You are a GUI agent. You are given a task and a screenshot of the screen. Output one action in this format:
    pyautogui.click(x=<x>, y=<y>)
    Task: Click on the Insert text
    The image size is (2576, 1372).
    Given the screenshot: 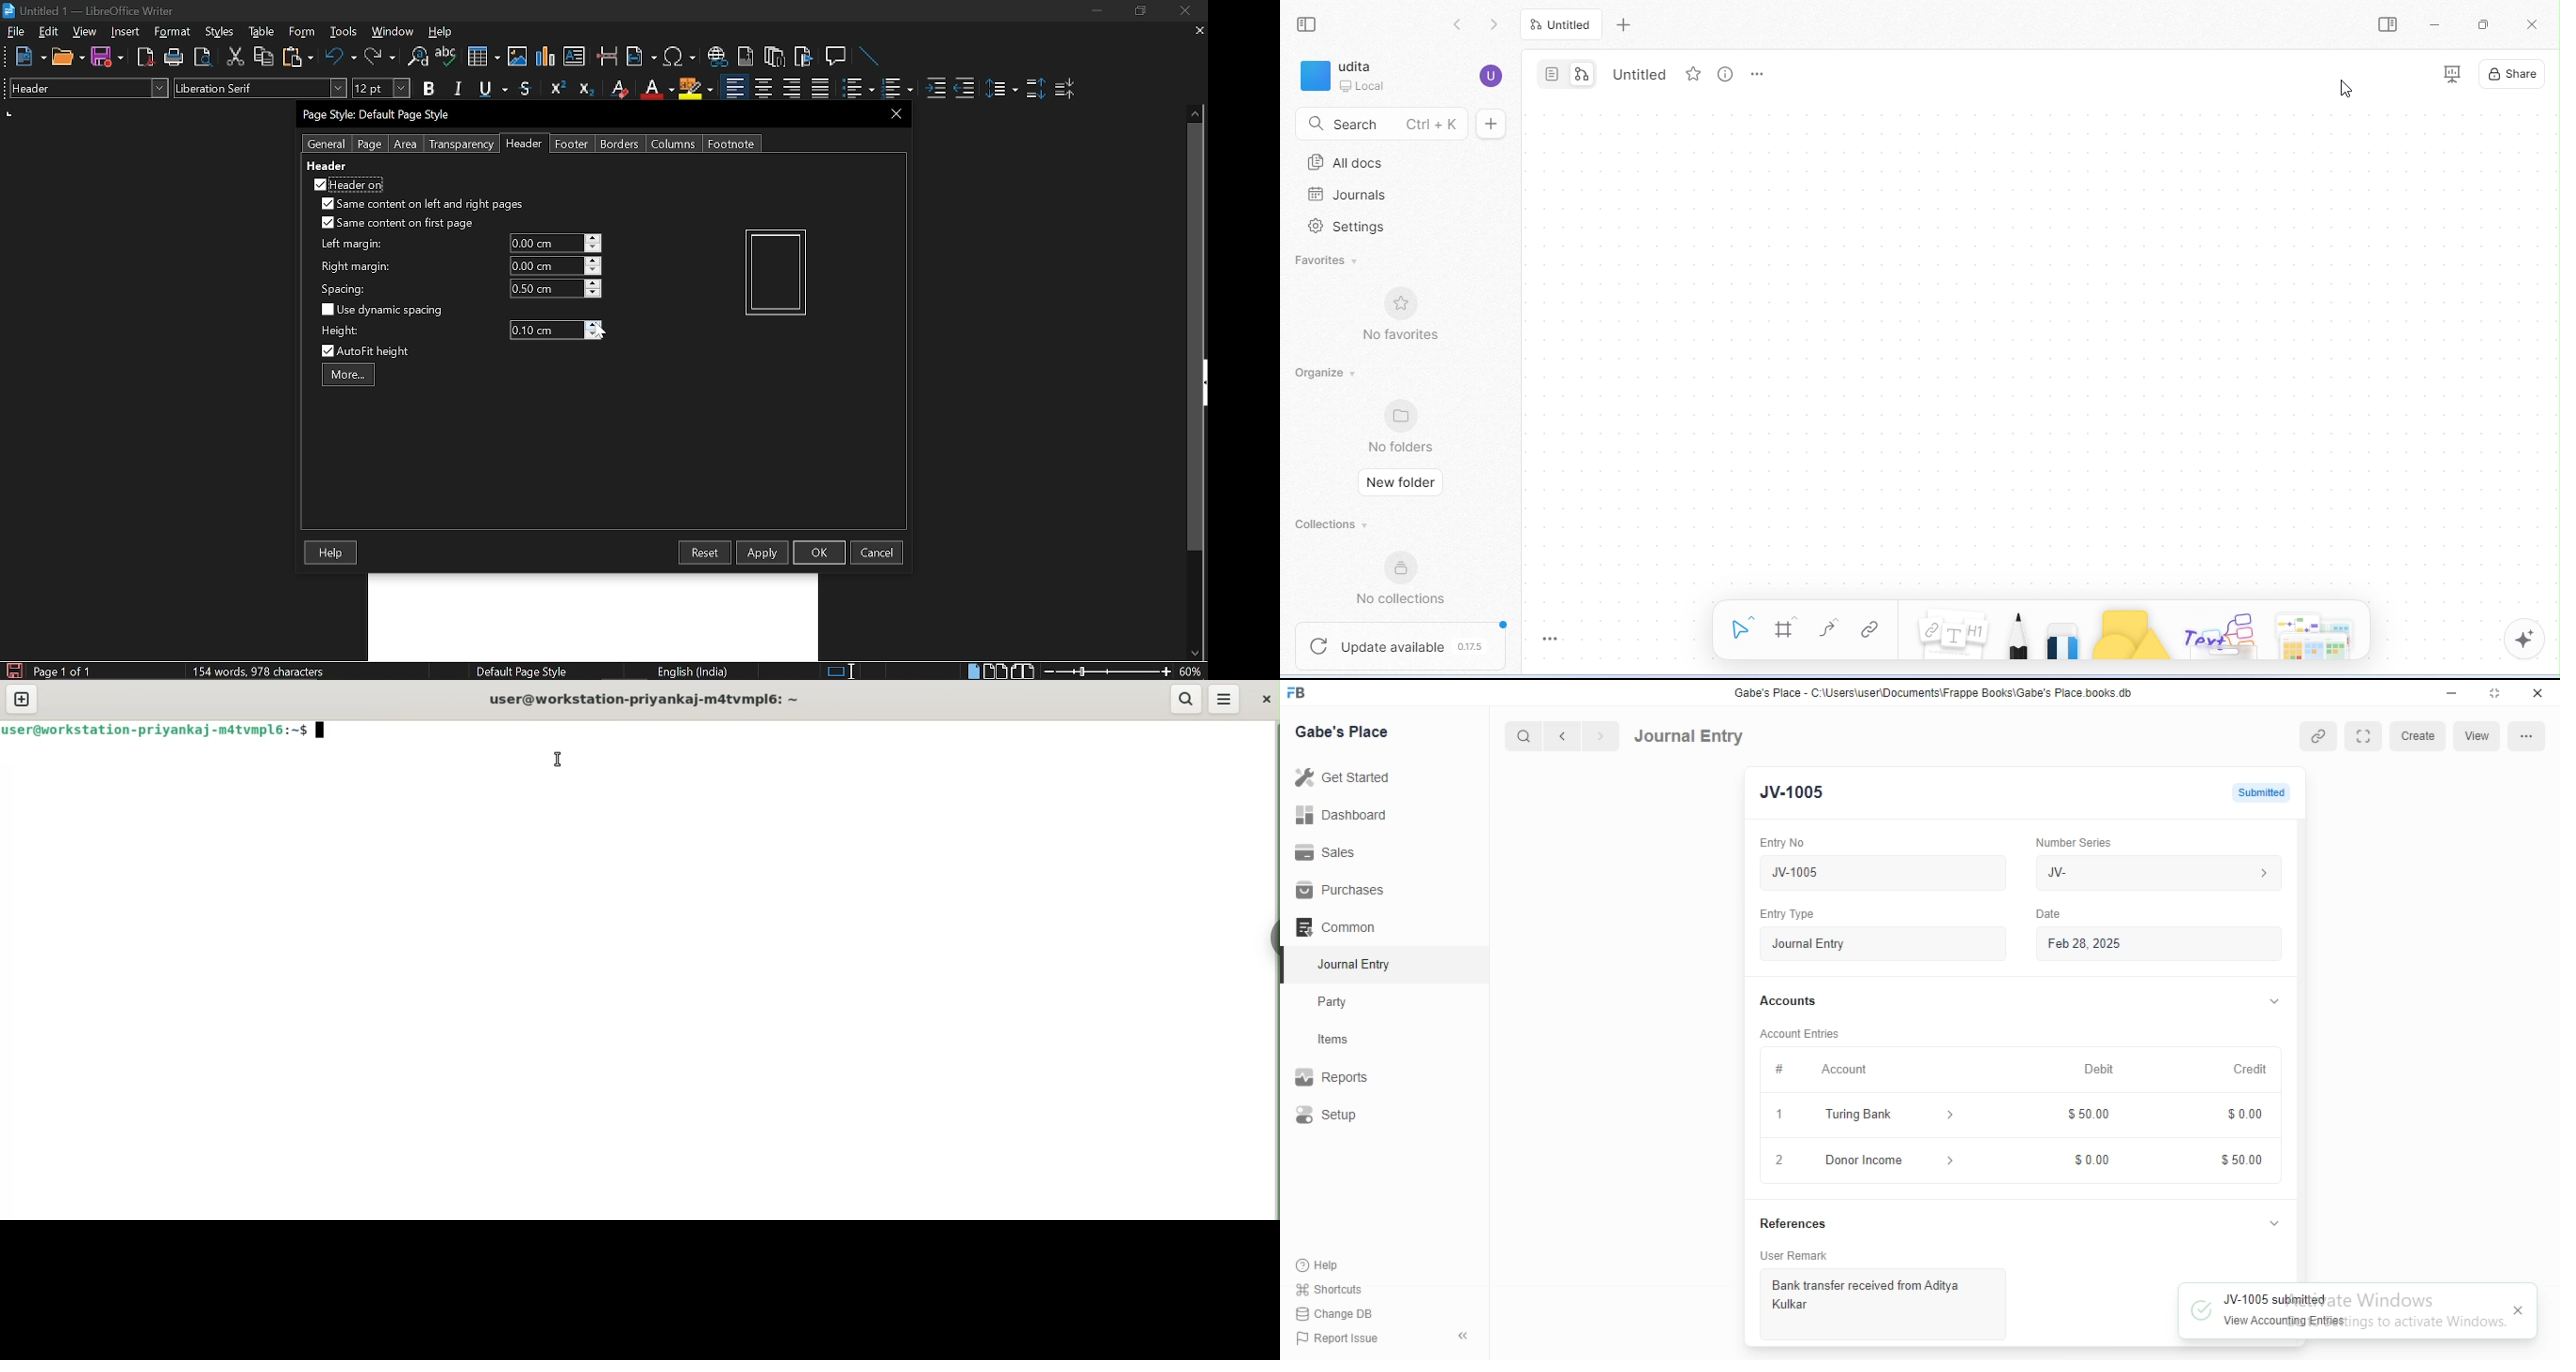 What is the action you would take?
    pyautogui.click(x=574, y=56)
    